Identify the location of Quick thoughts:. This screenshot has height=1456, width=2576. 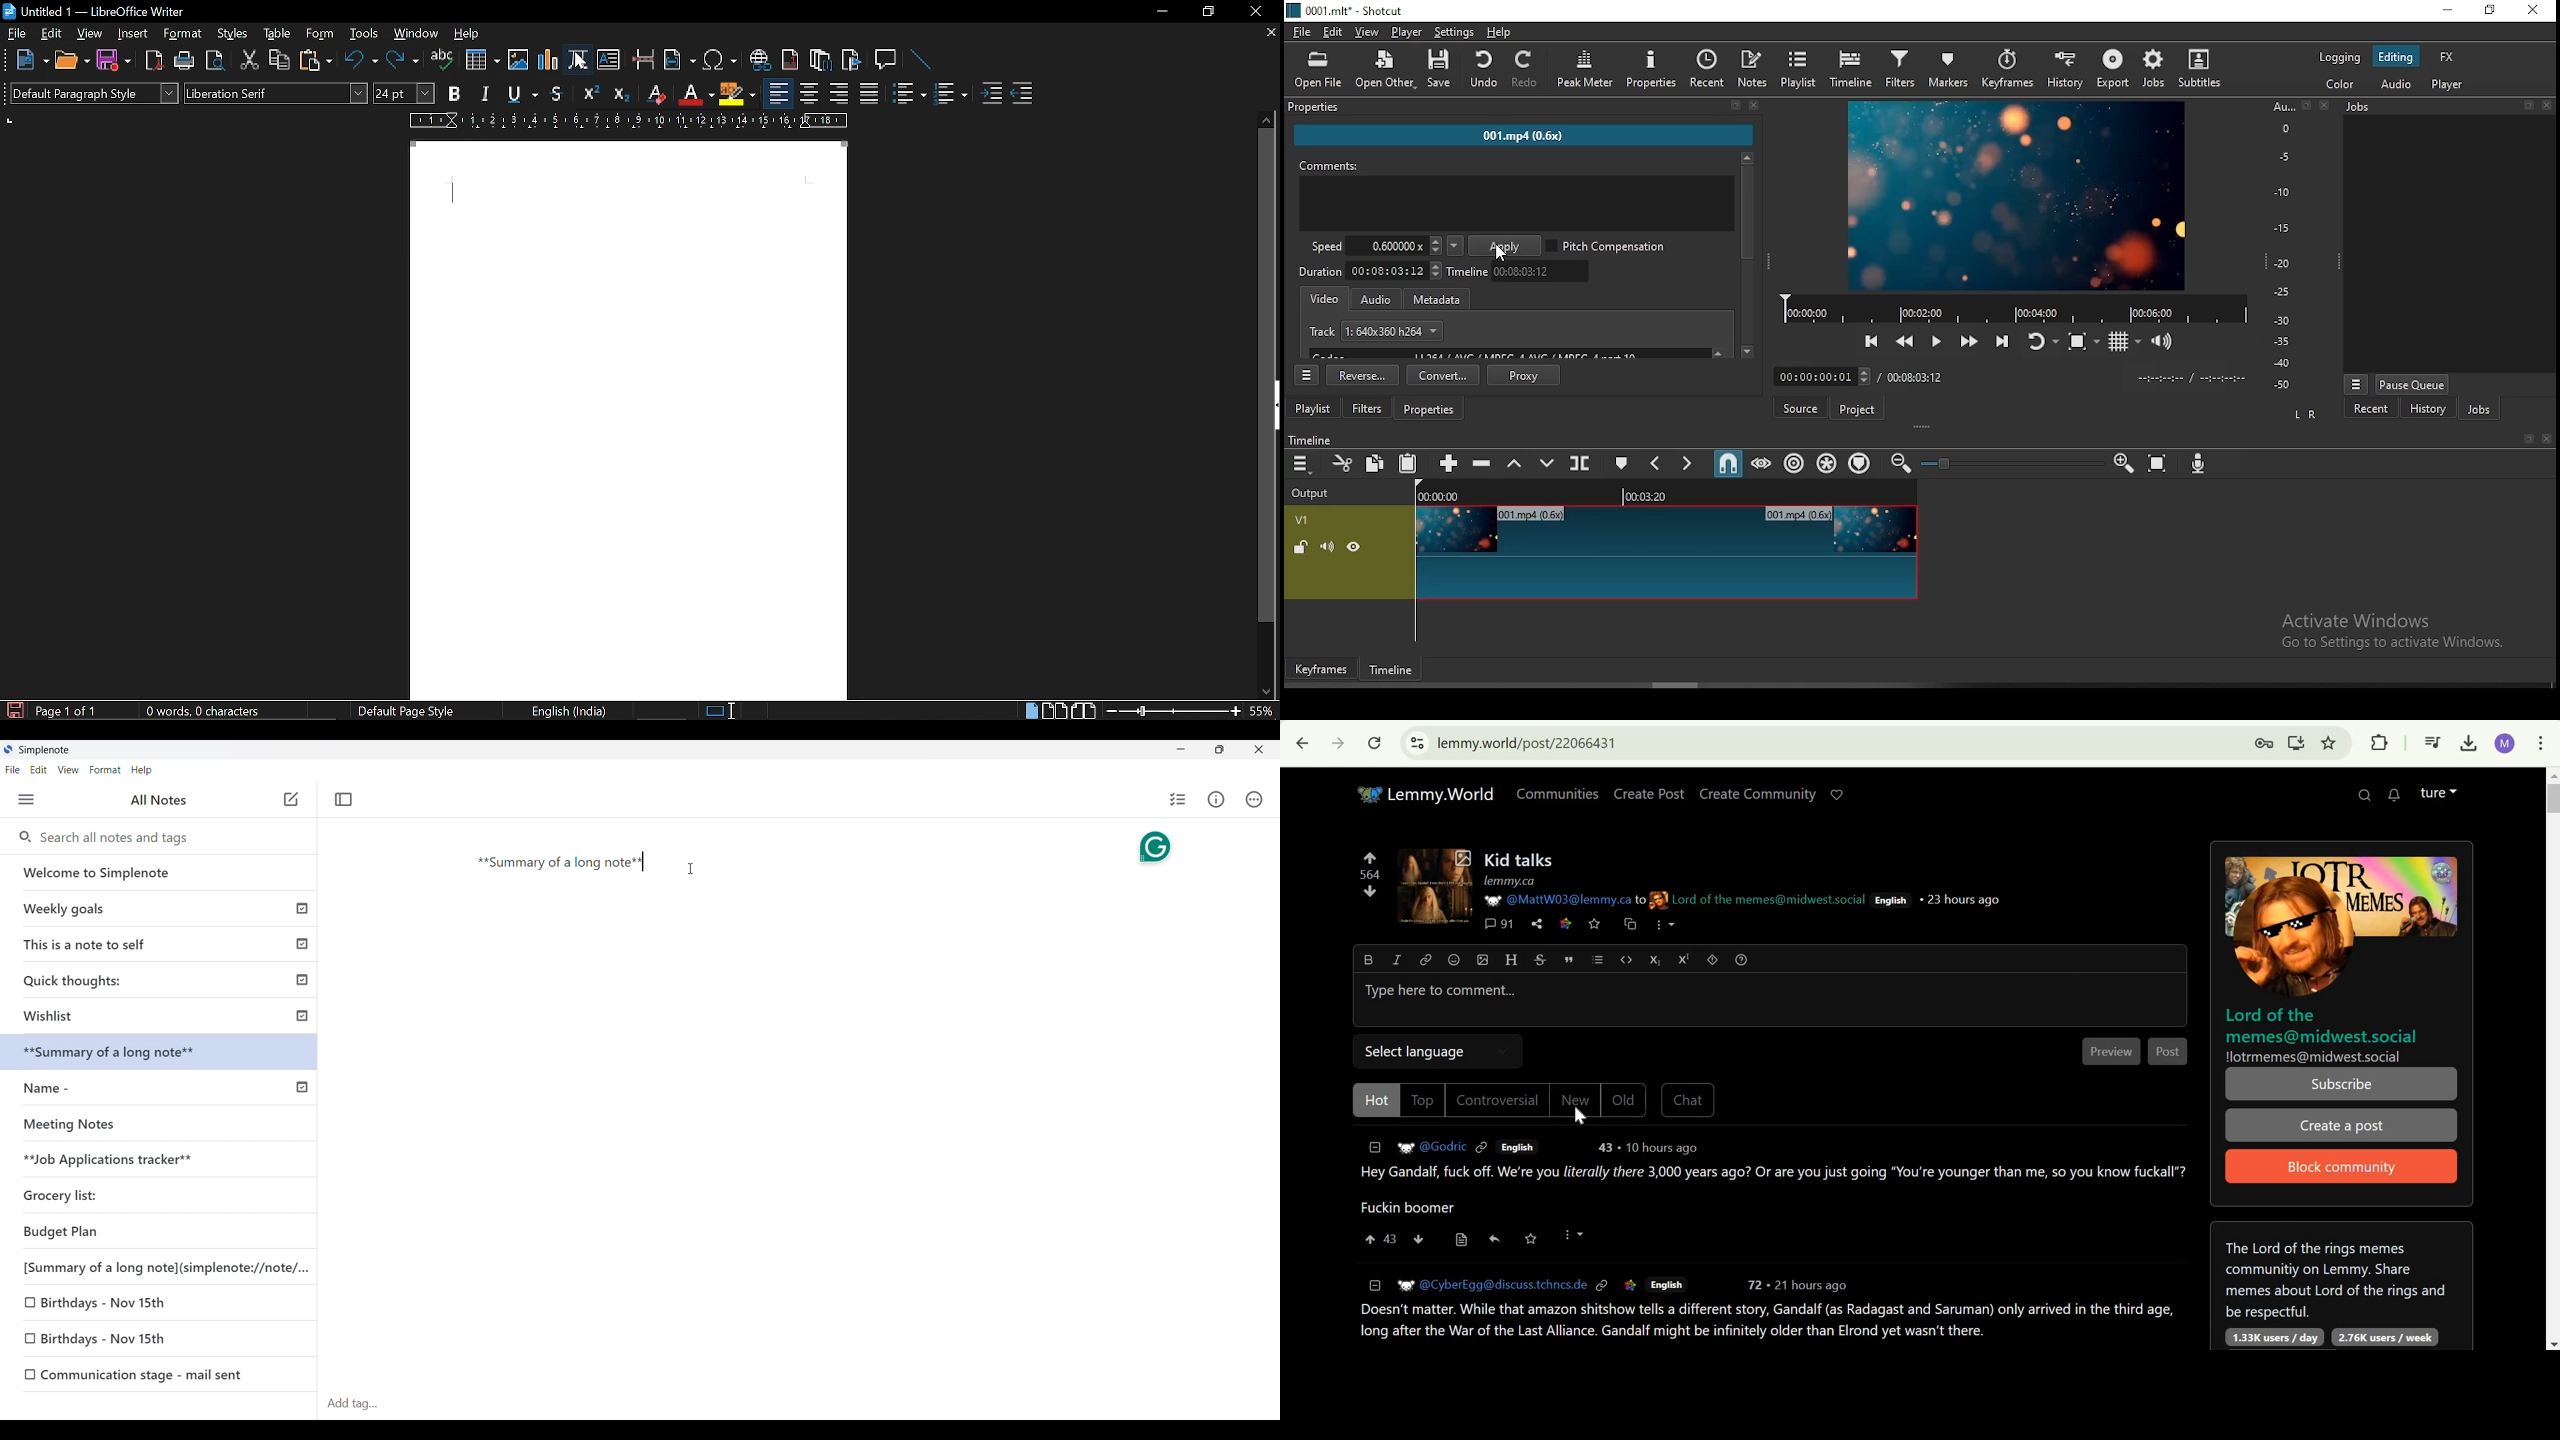
(164, 977).